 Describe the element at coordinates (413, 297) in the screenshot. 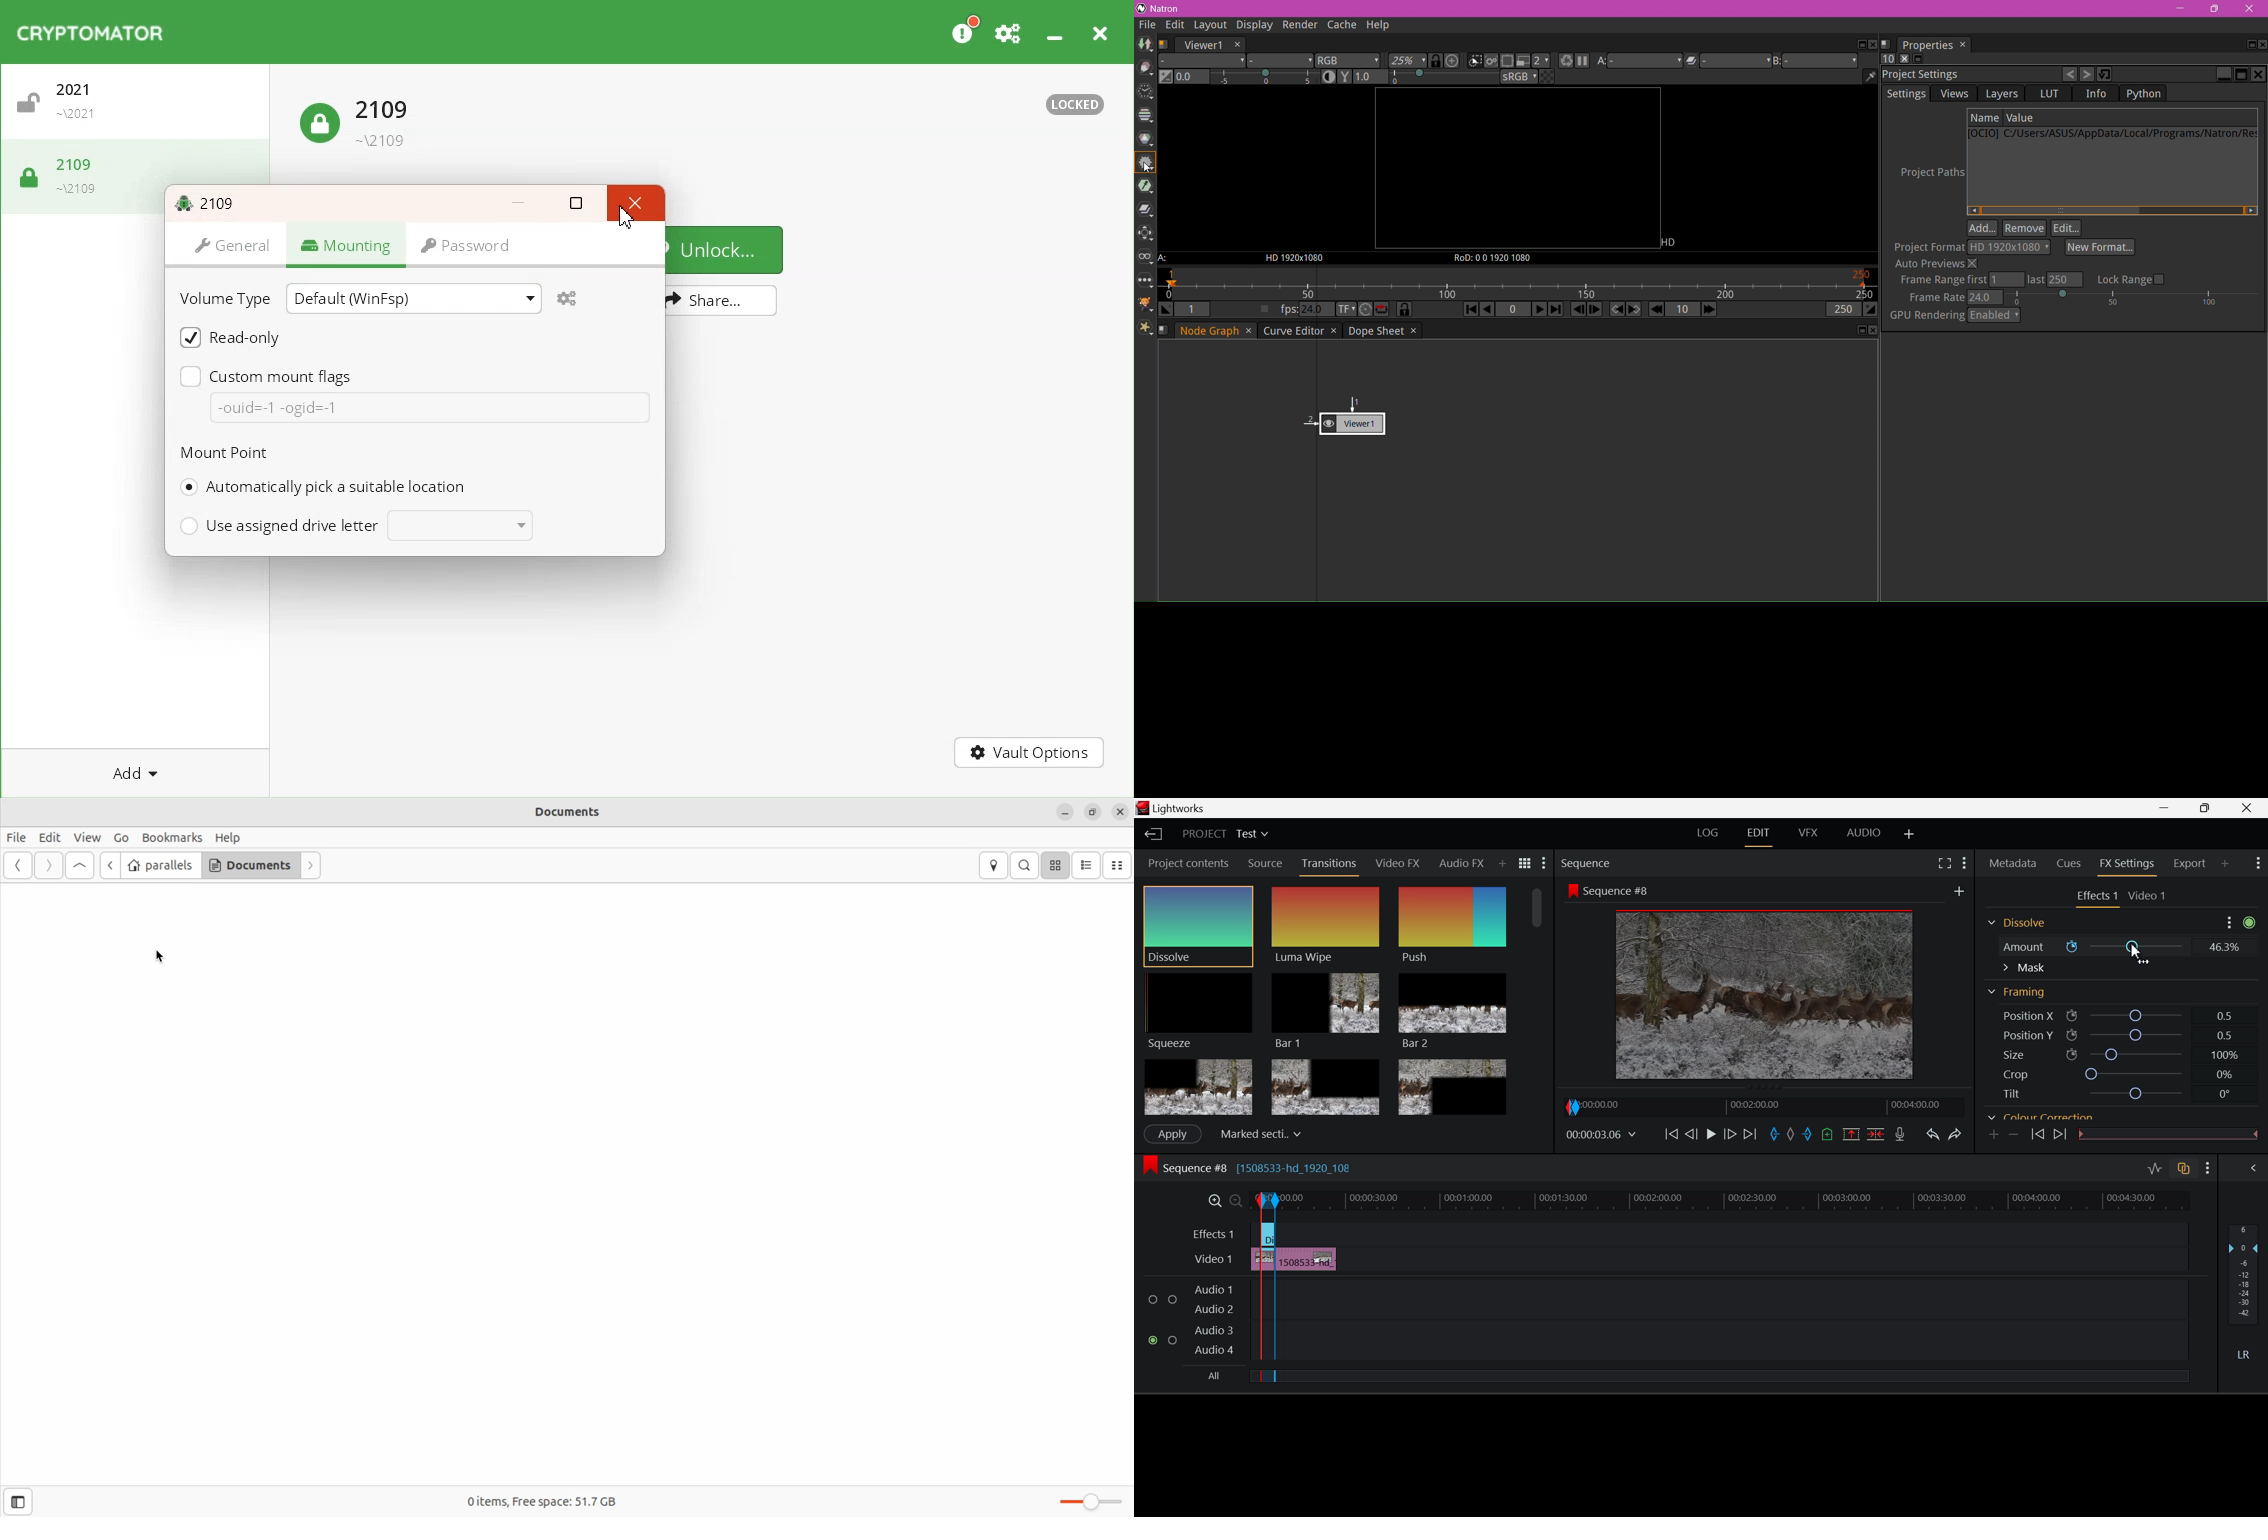

I see `Default (WinFsp)` at that location.